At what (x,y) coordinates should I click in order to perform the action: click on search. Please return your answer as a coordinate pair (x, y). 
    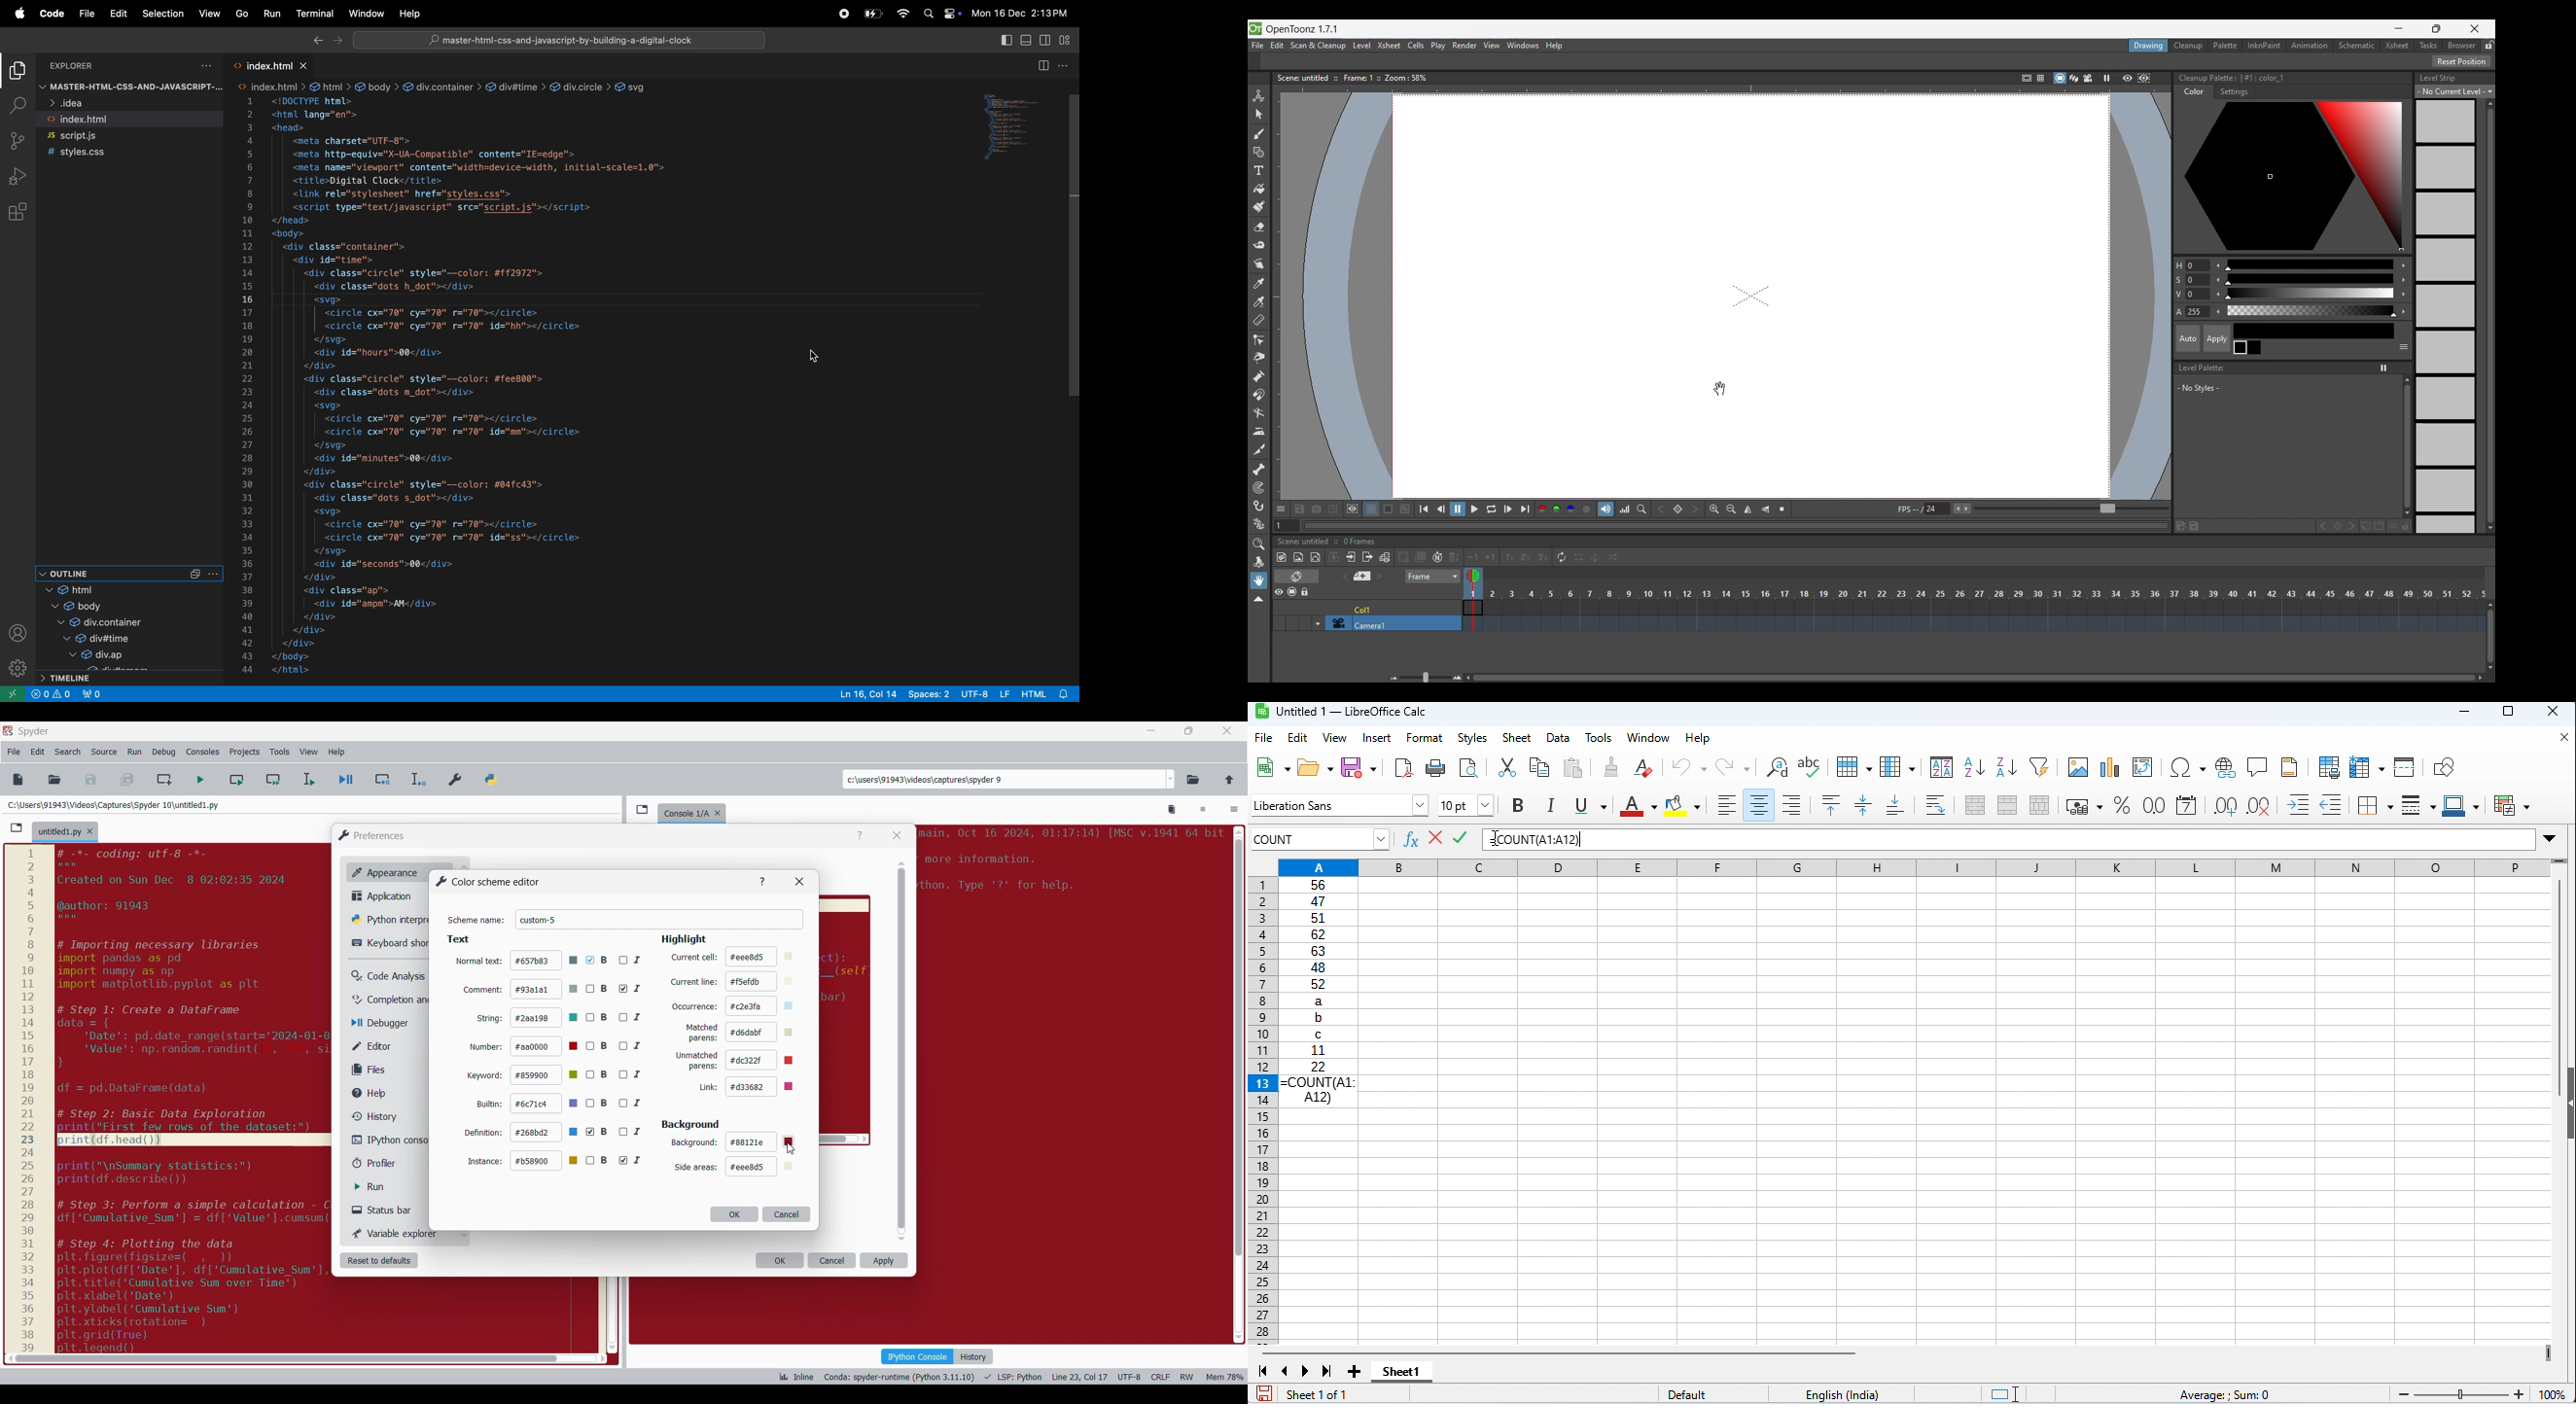
    Looking at the image, I should click on (17, 106).